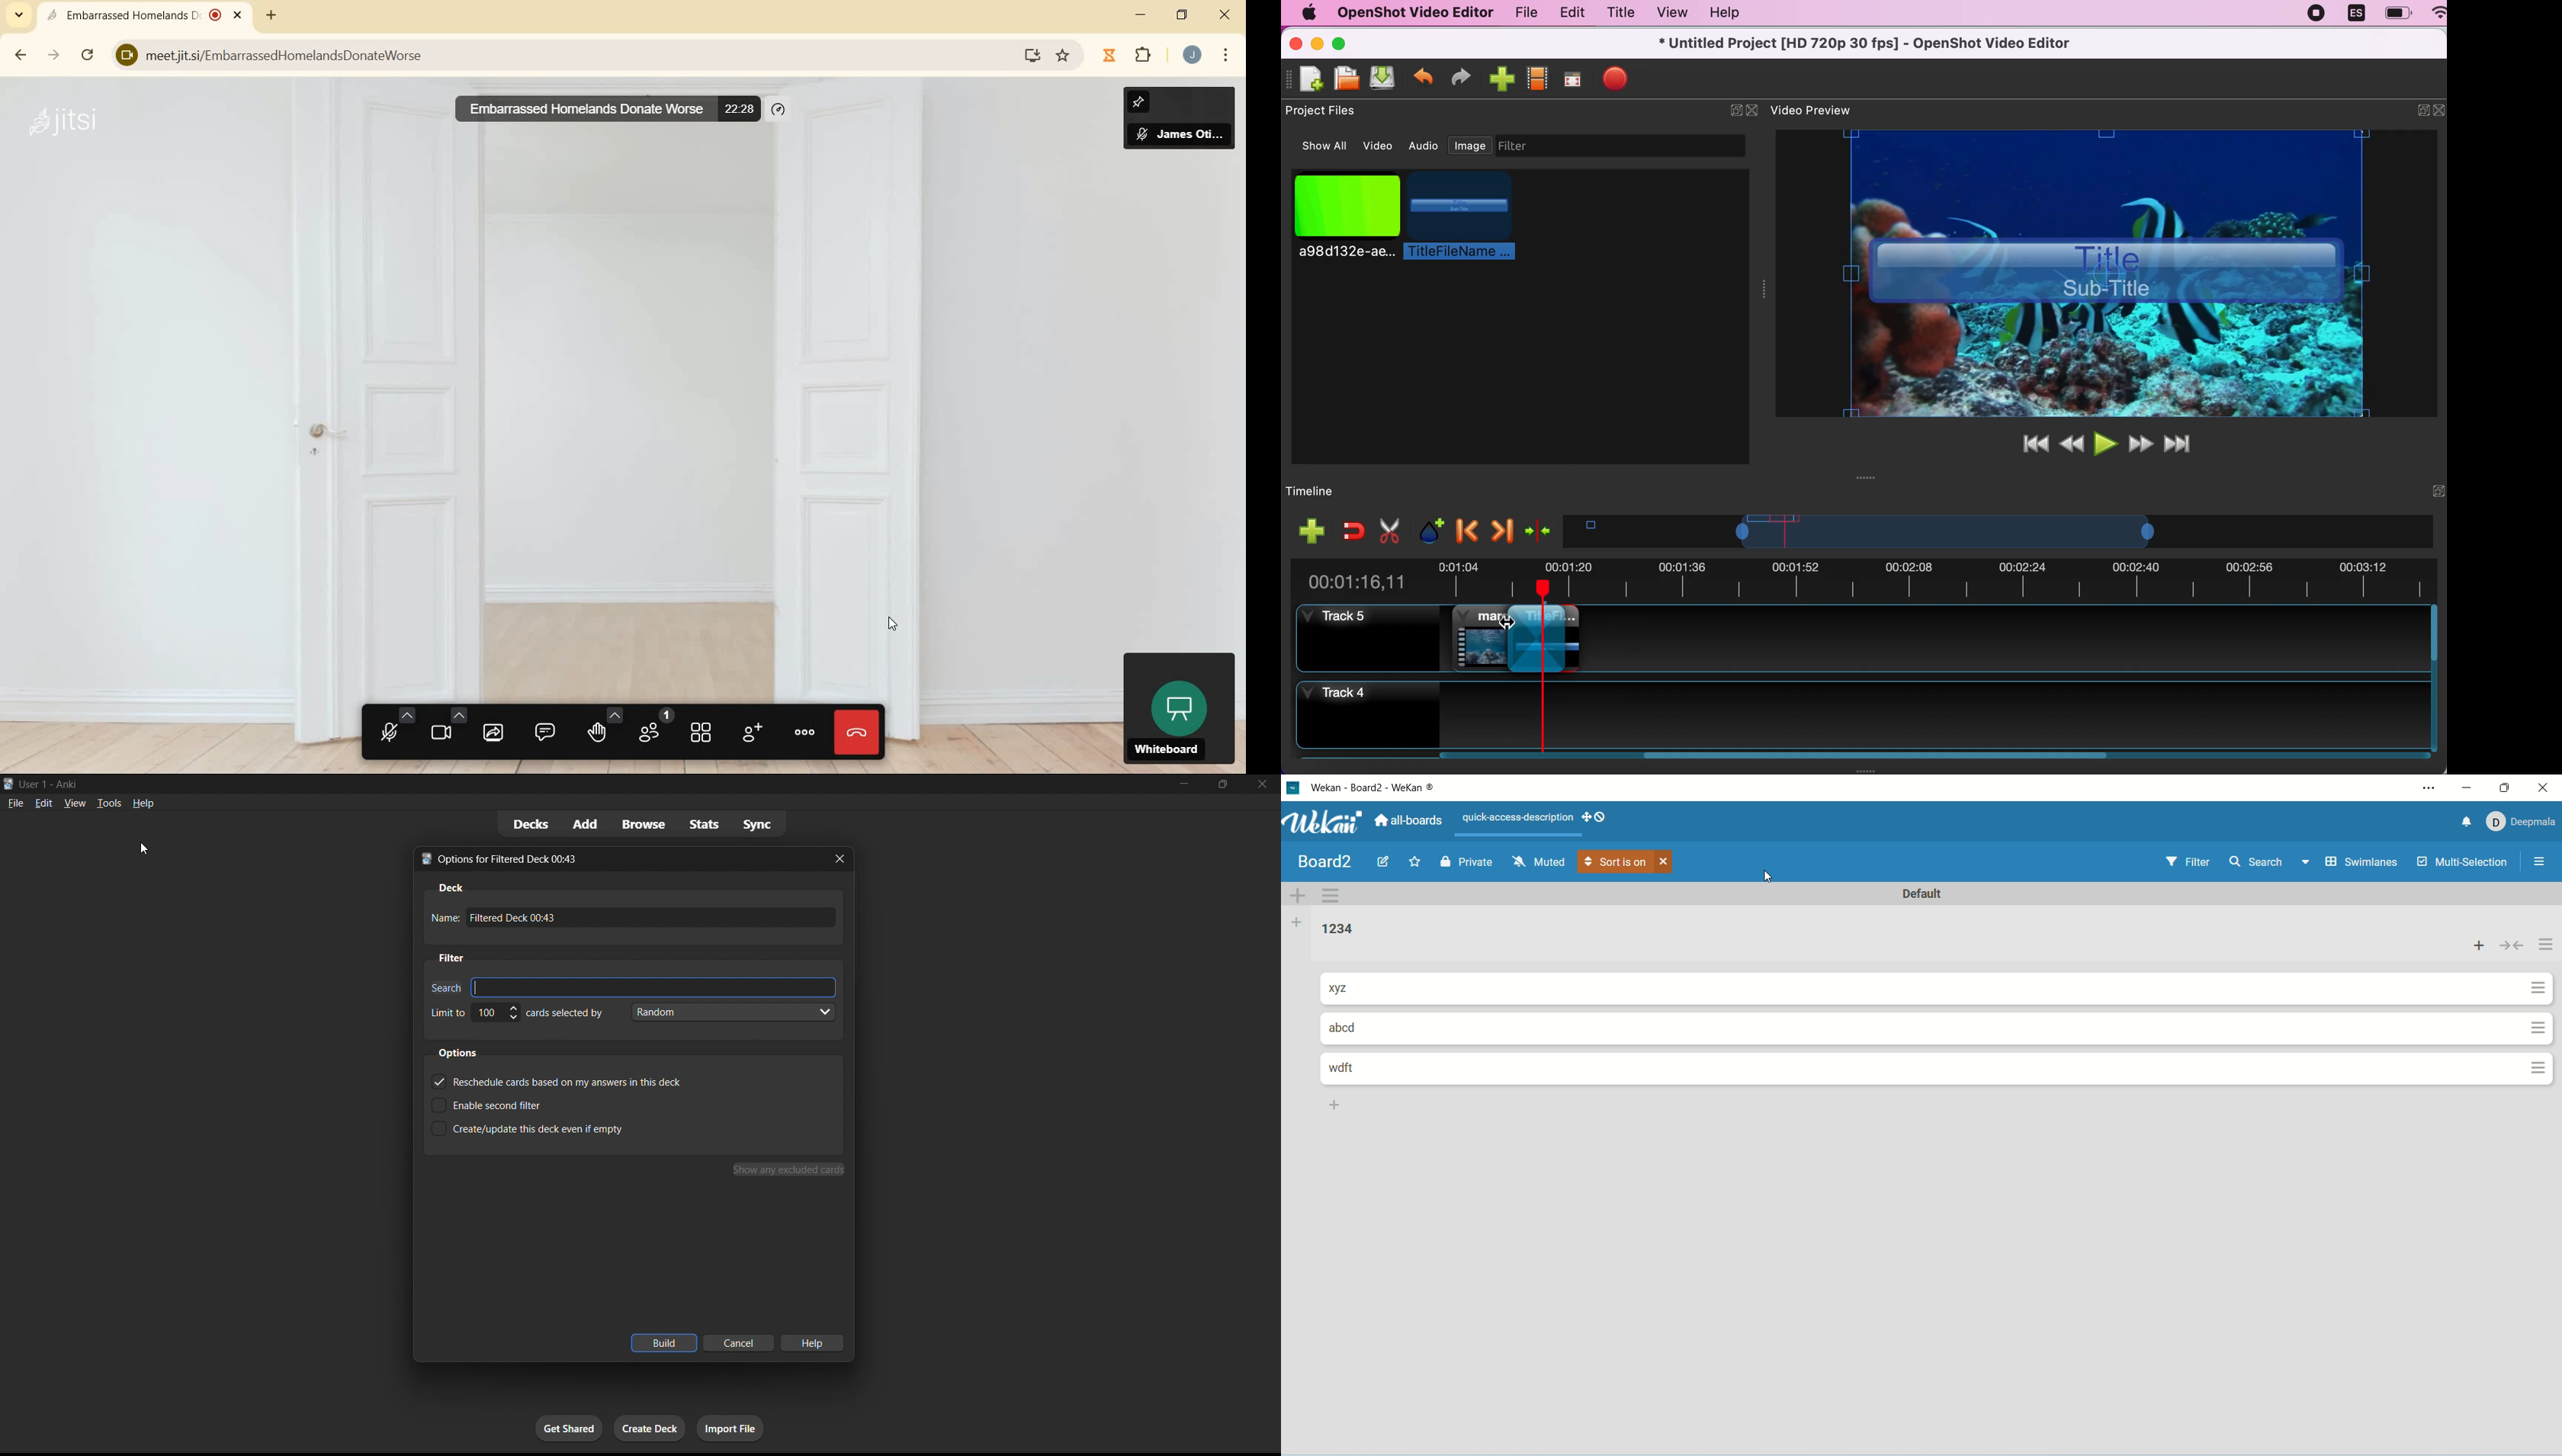 This screenshot has height=1456, width=2576. Describe the element at coordinates (730, 1429) in the screenshot. I see `import file` at that location.